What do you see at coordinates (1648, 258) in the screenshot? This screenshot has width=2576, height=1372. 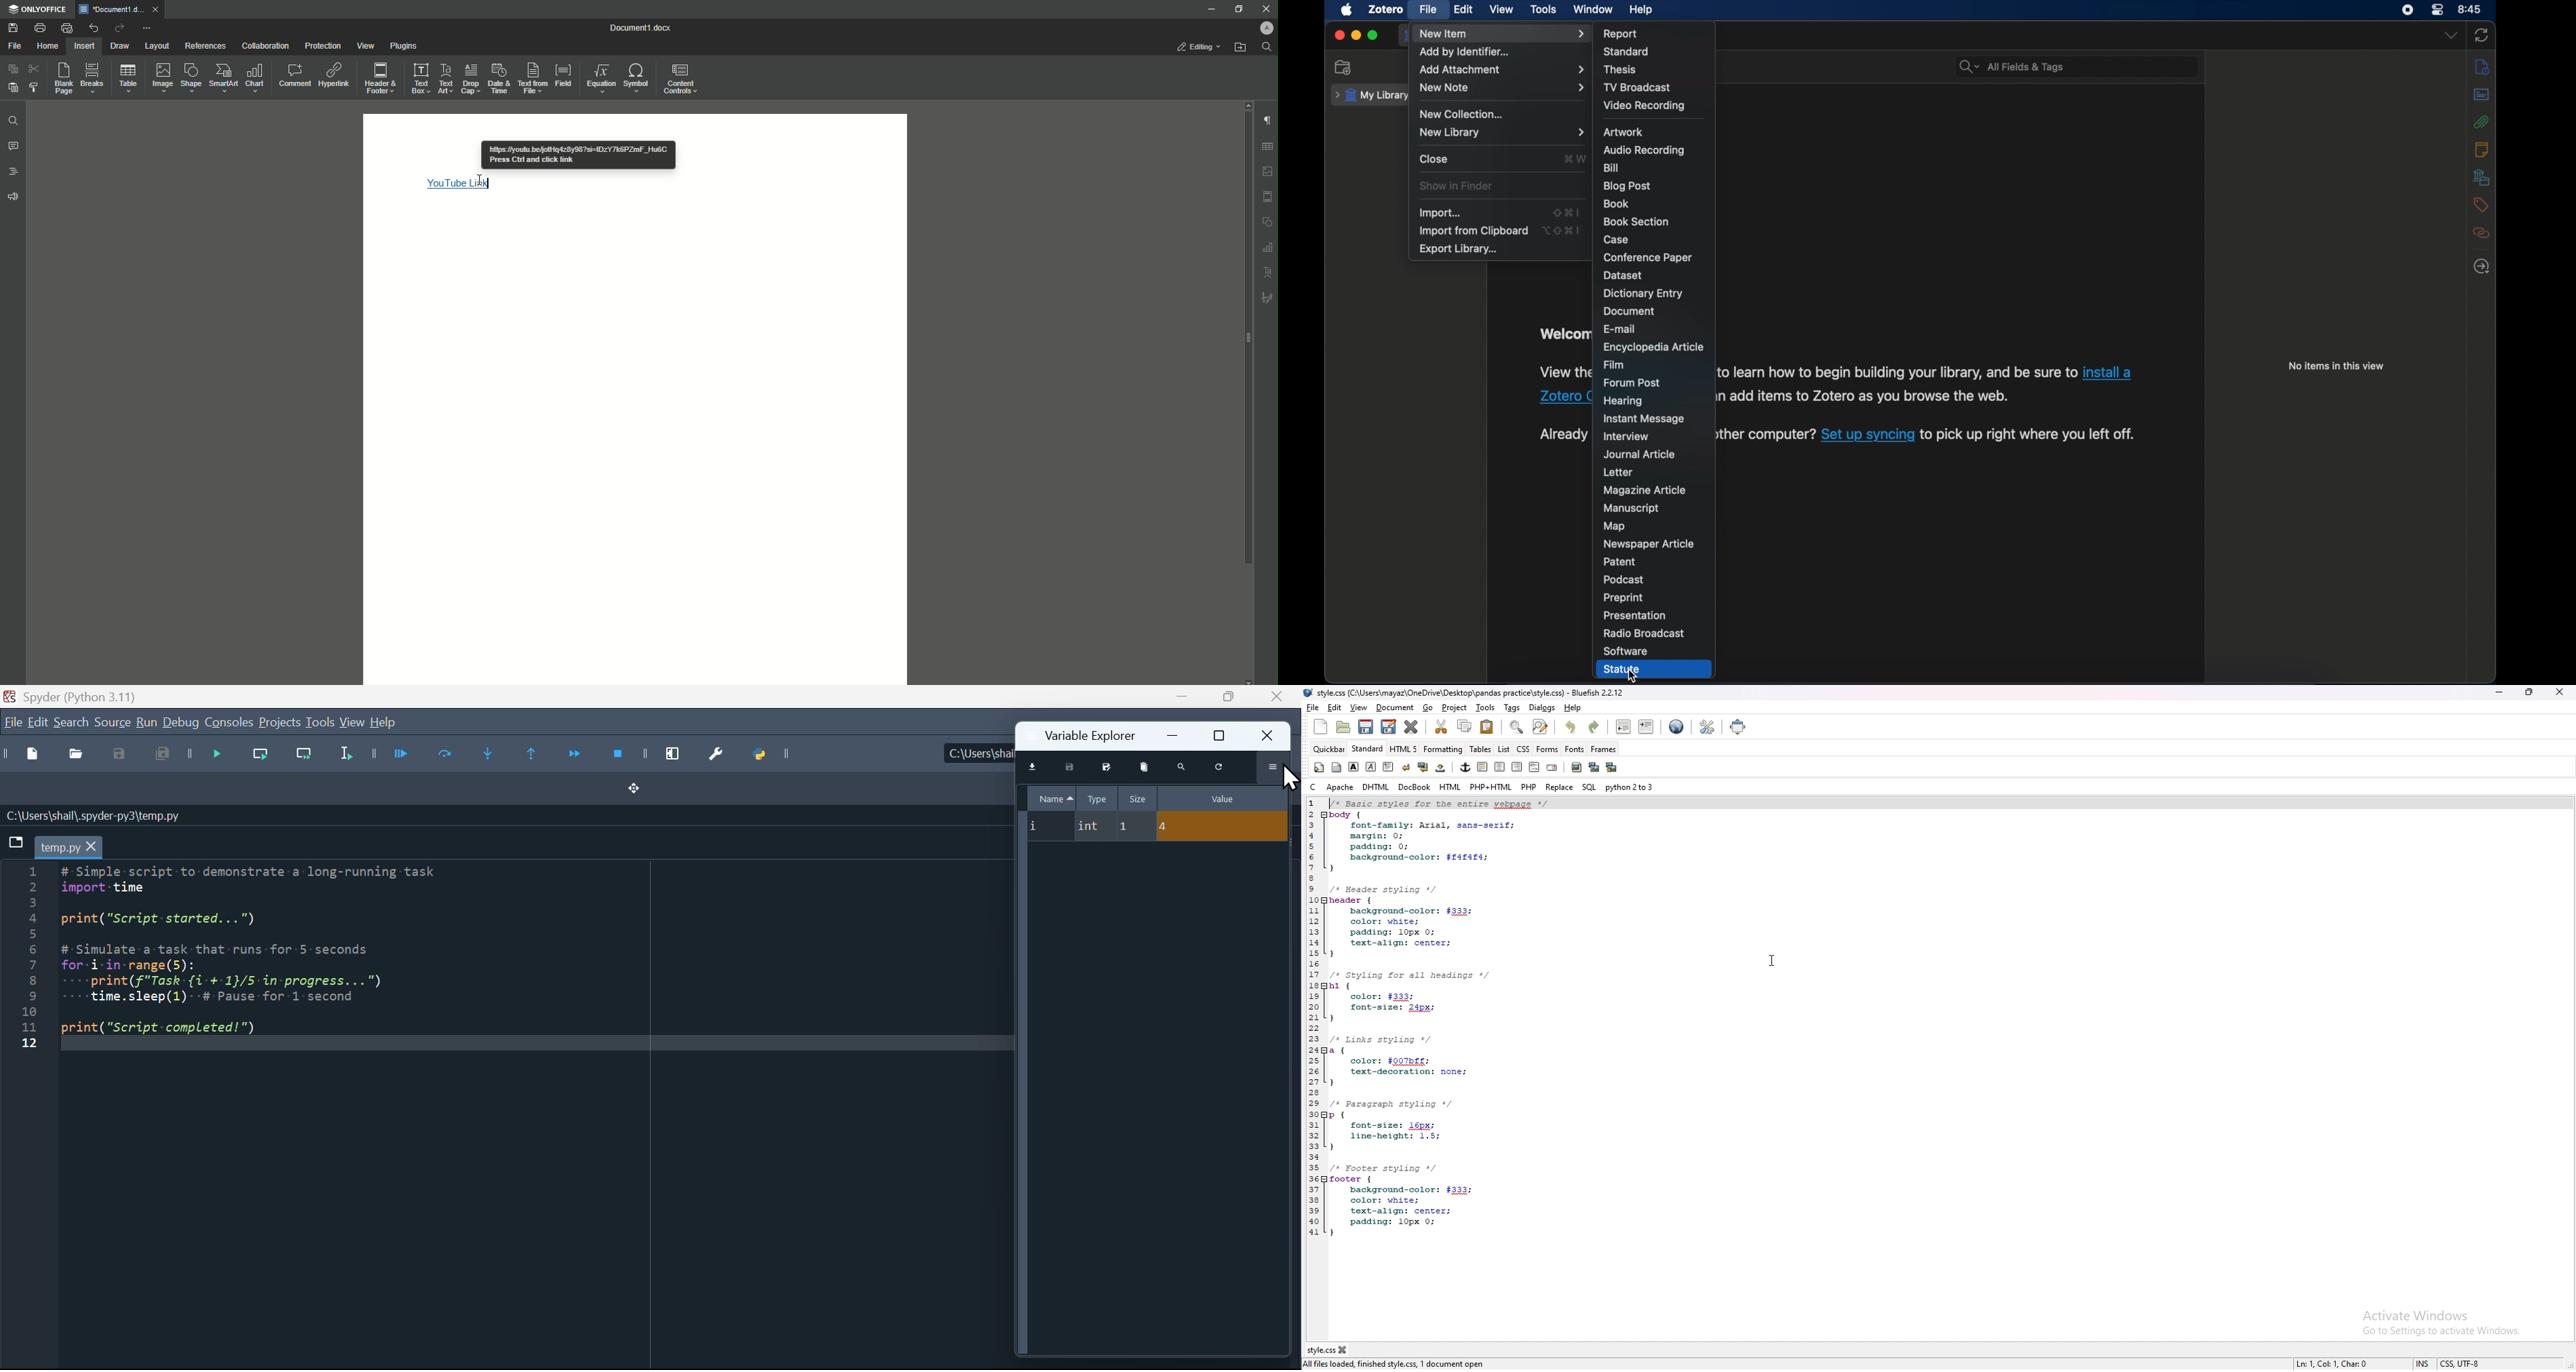 I see `conference paper` at bounding box center [1648, 258].